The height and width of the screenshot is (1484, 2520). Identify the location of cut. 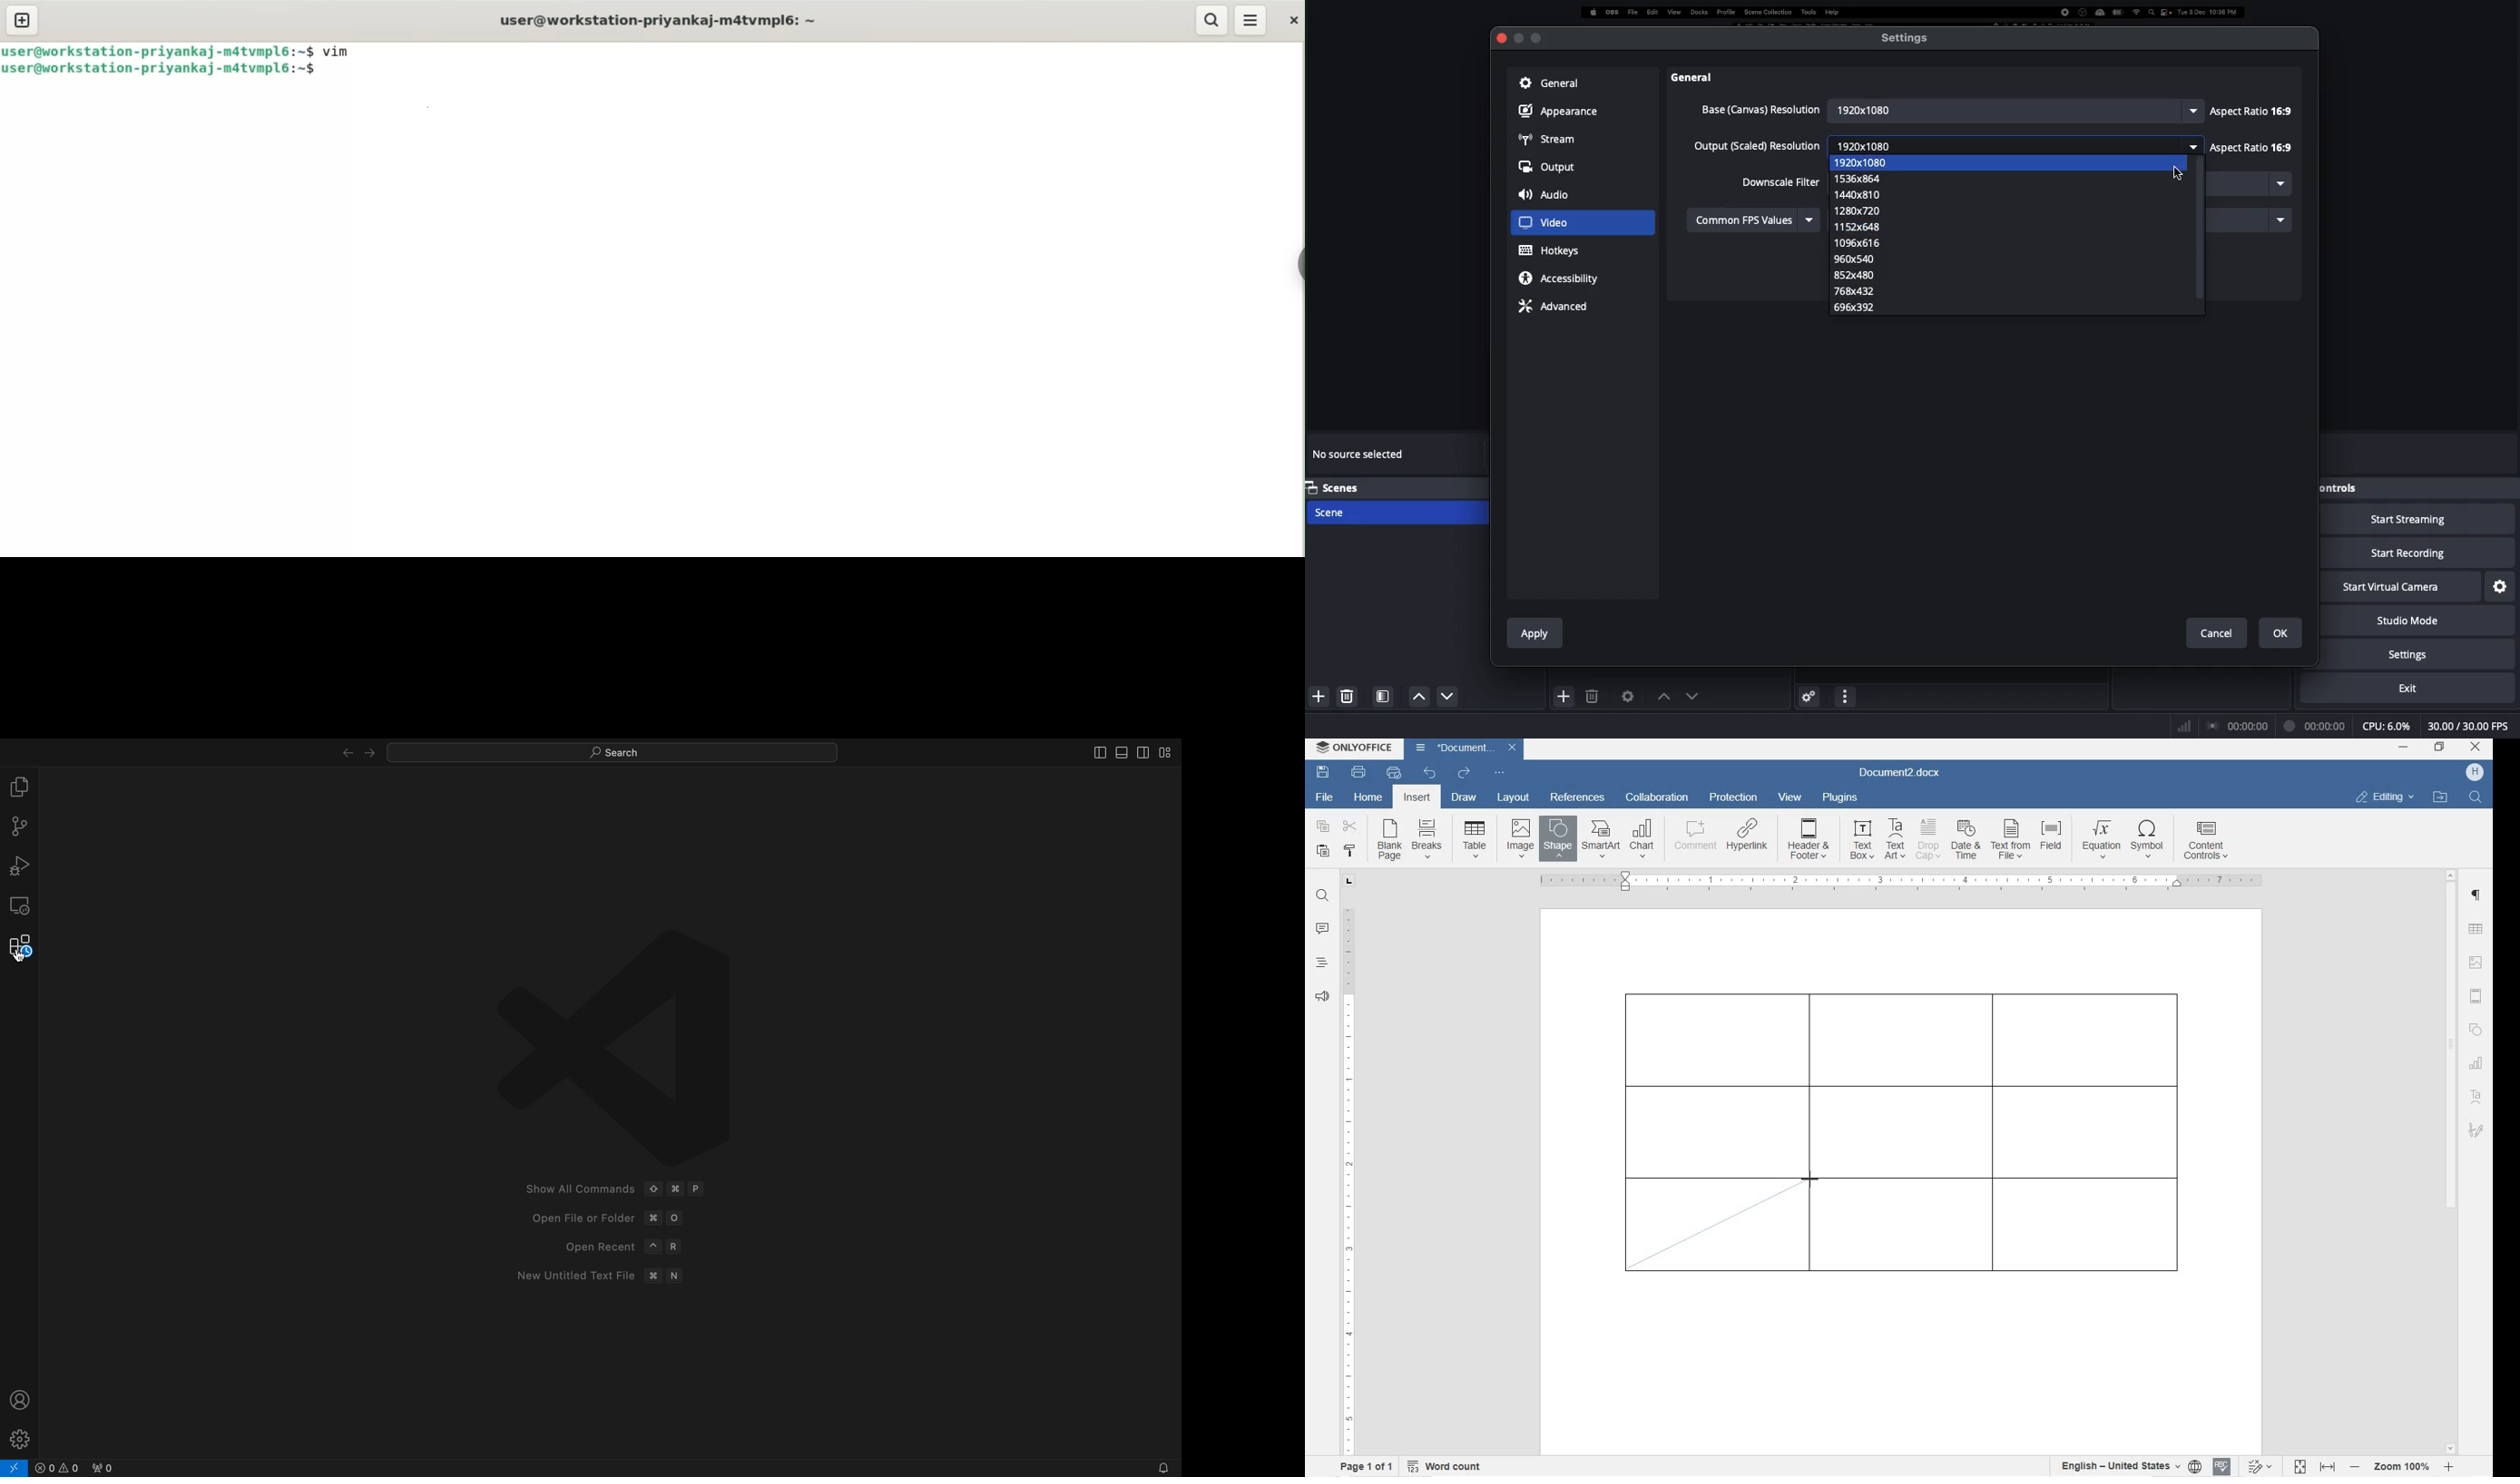
(1349, 827).